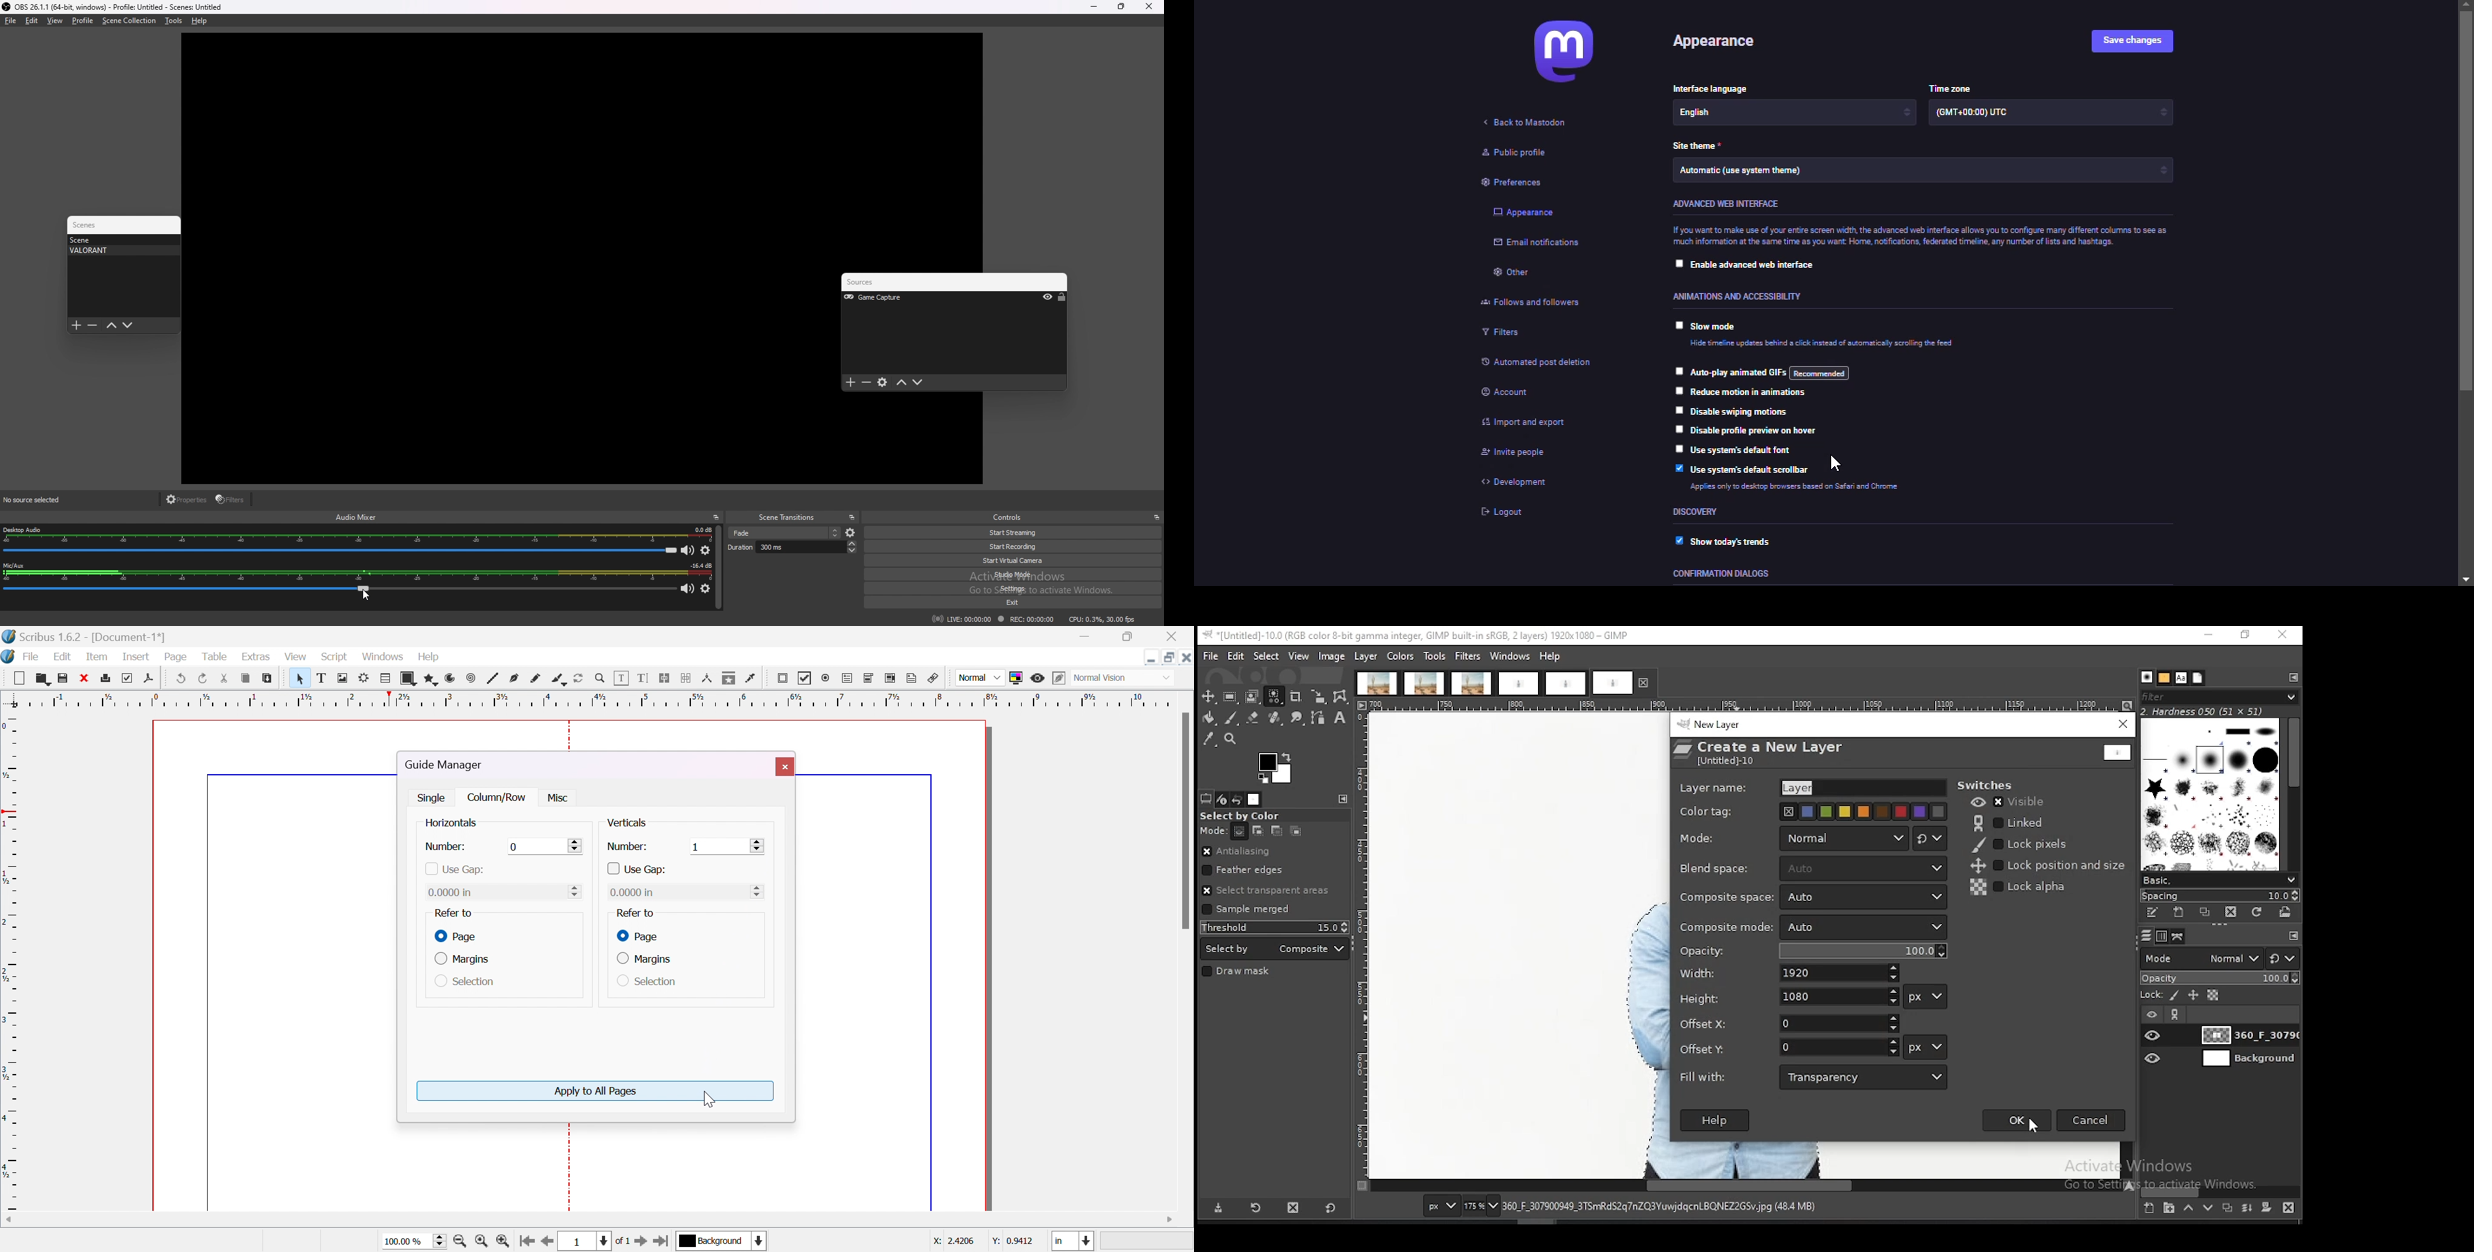 The height and width of the screenshot is (1260, 2492). What do you see at coordinates (2226, 1207) in the screenshot?
I see `duplicate layer` at bounding box center [2226, 1207].